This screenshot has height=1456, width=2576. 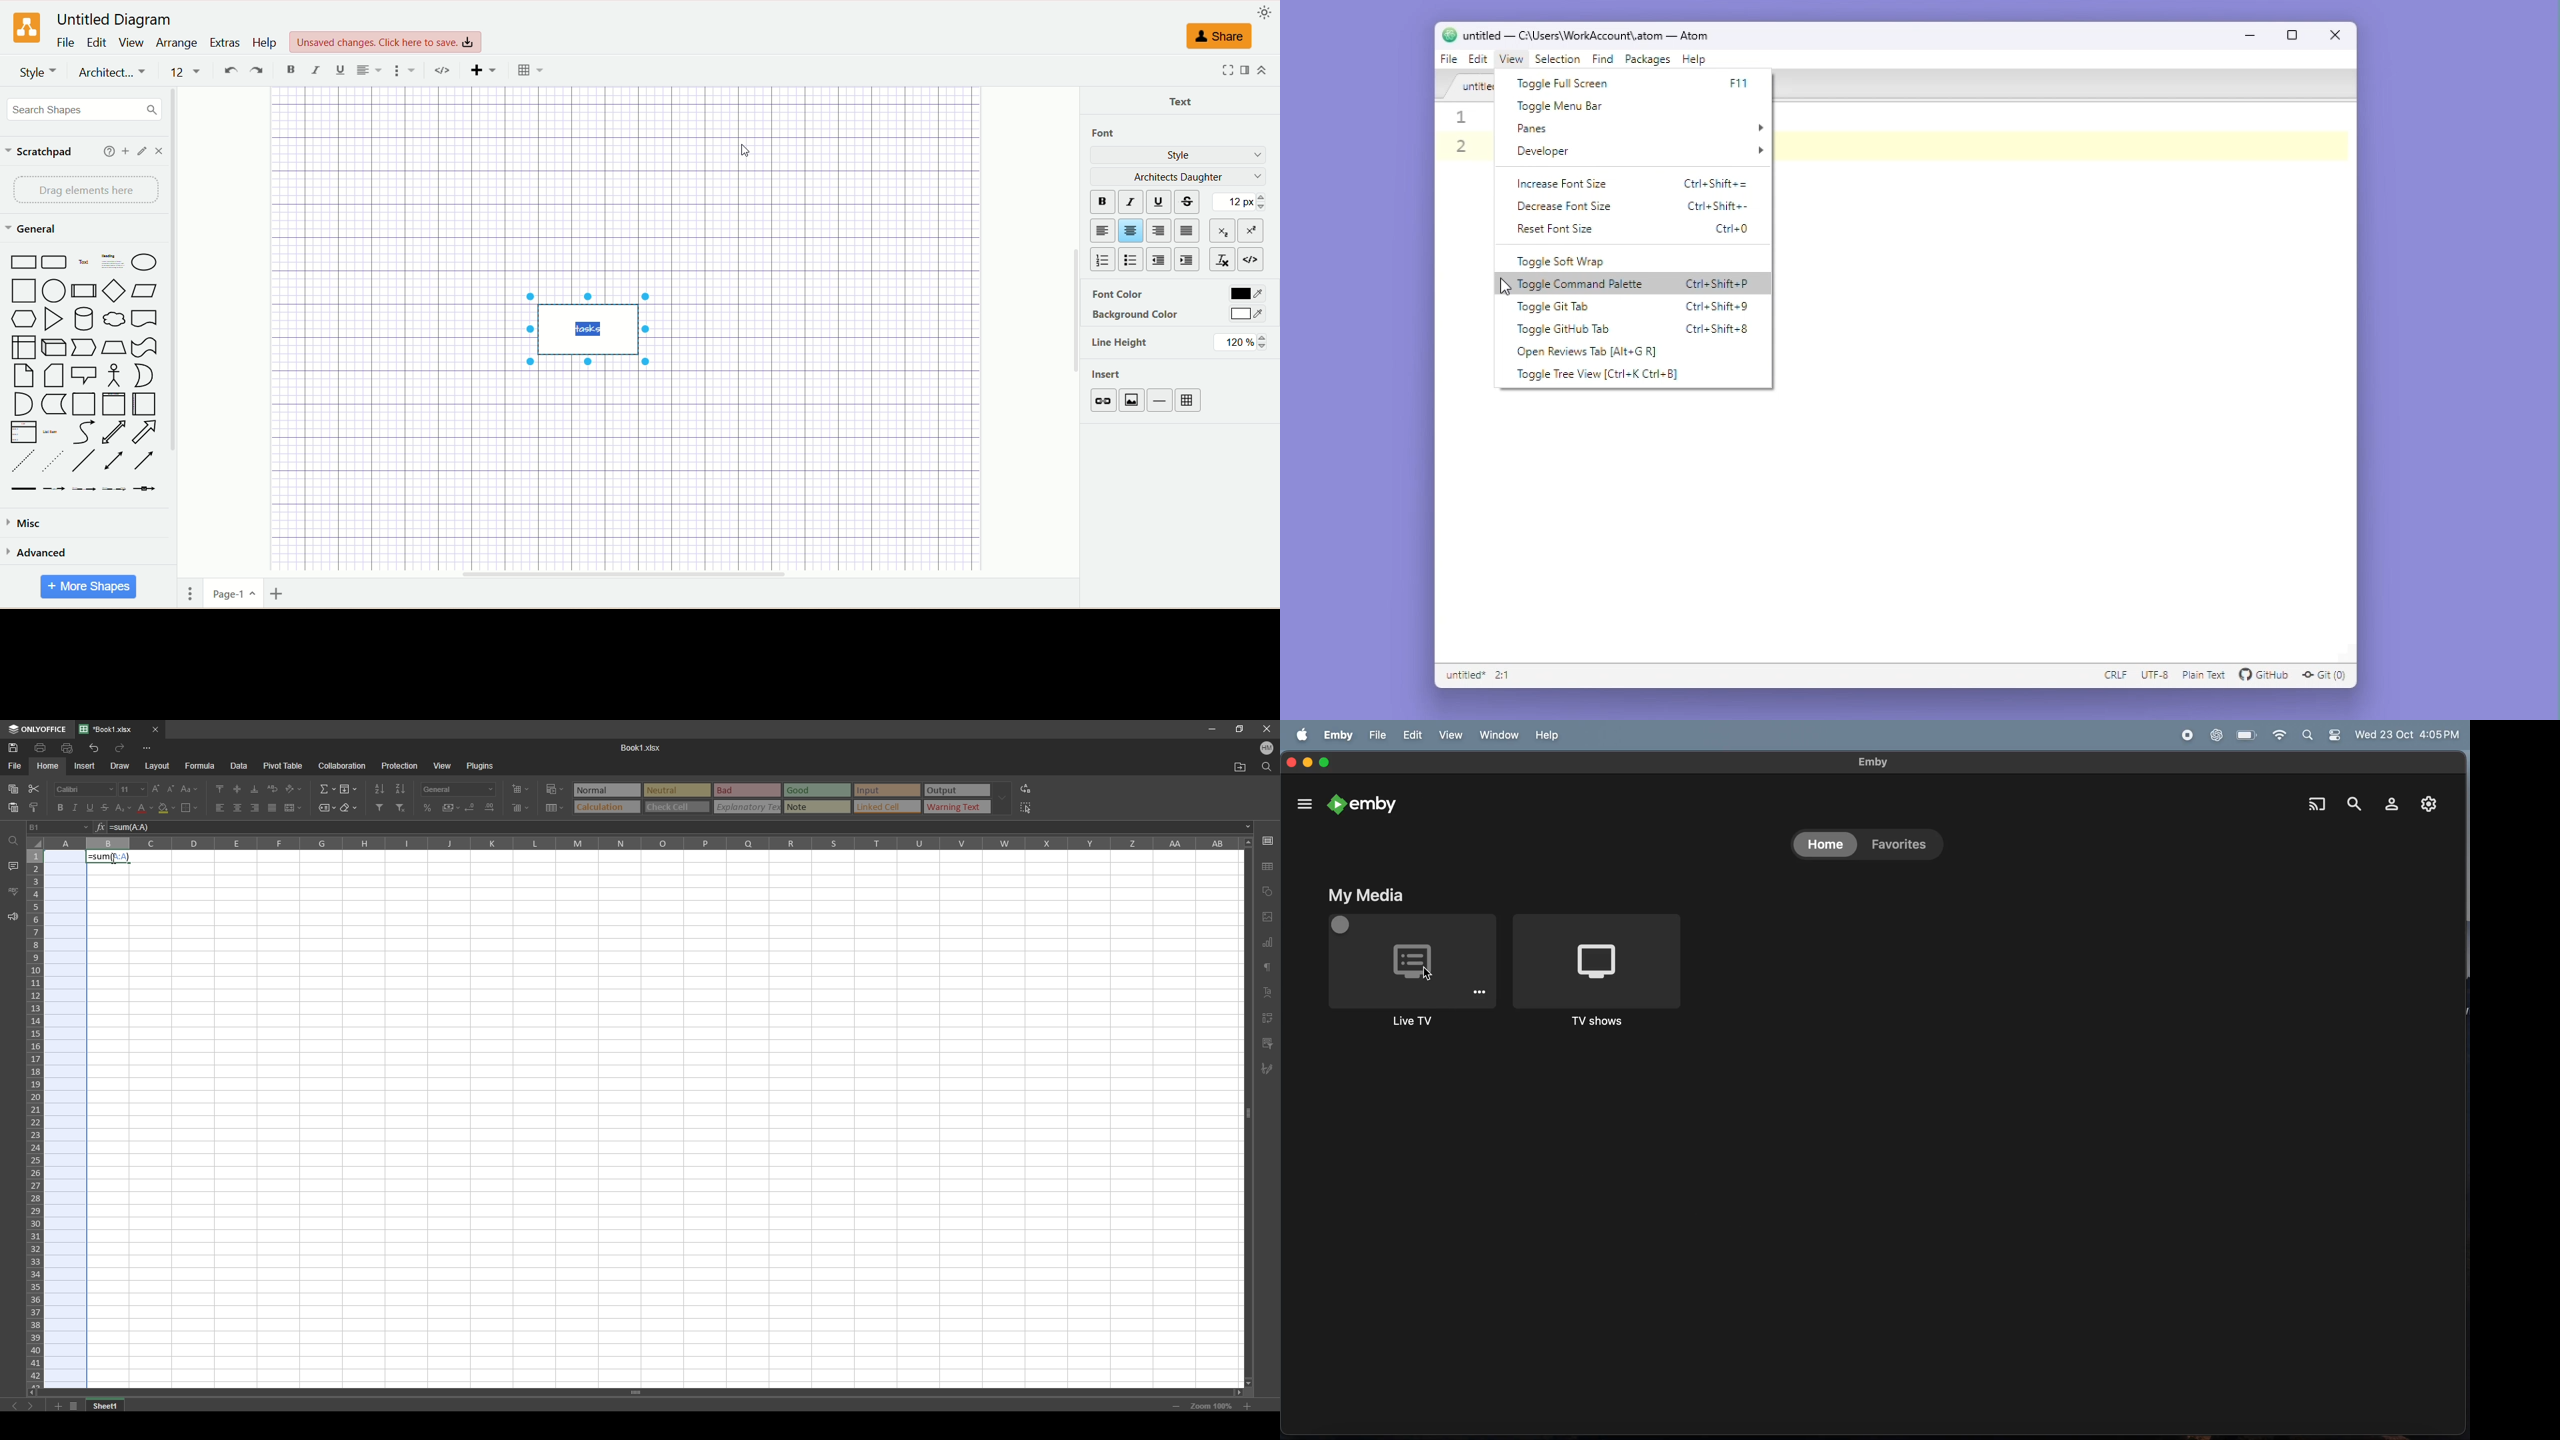 What do you see at coordinates (93, 749) in the screenshot?
I see `undo` at bounding box center [93, 749].